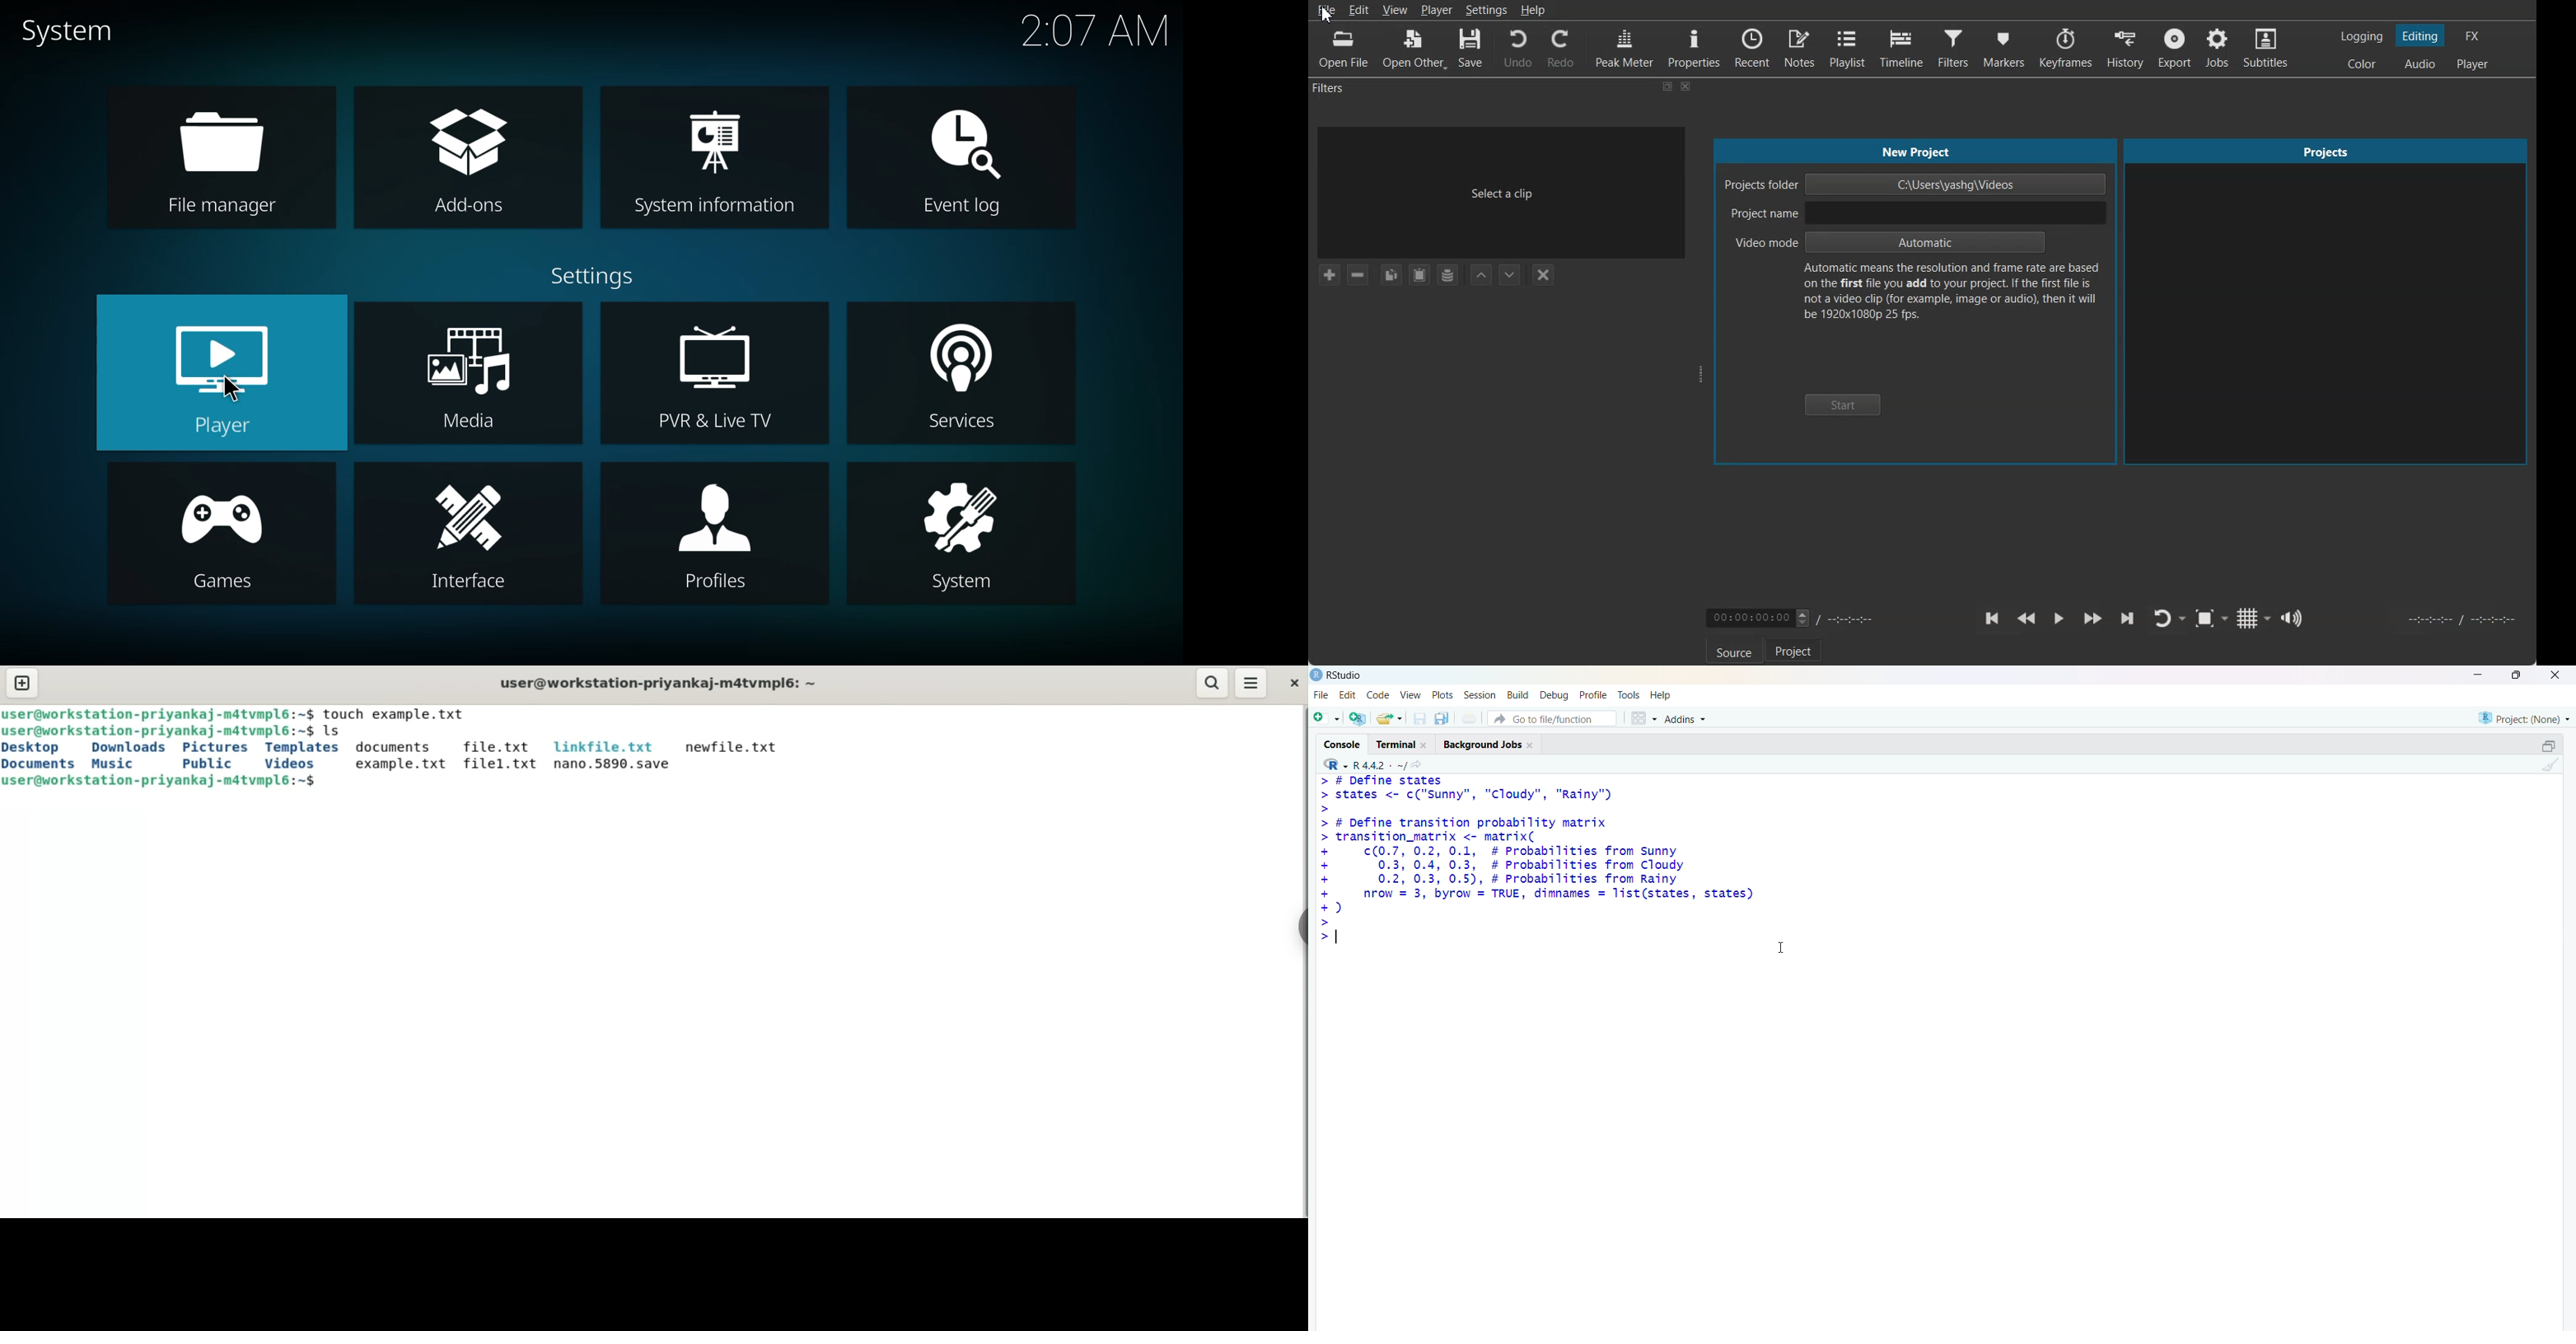  Describe the element at coordinates (1510, 275) in the screenshot. I see `Move Filter Down` at that location.